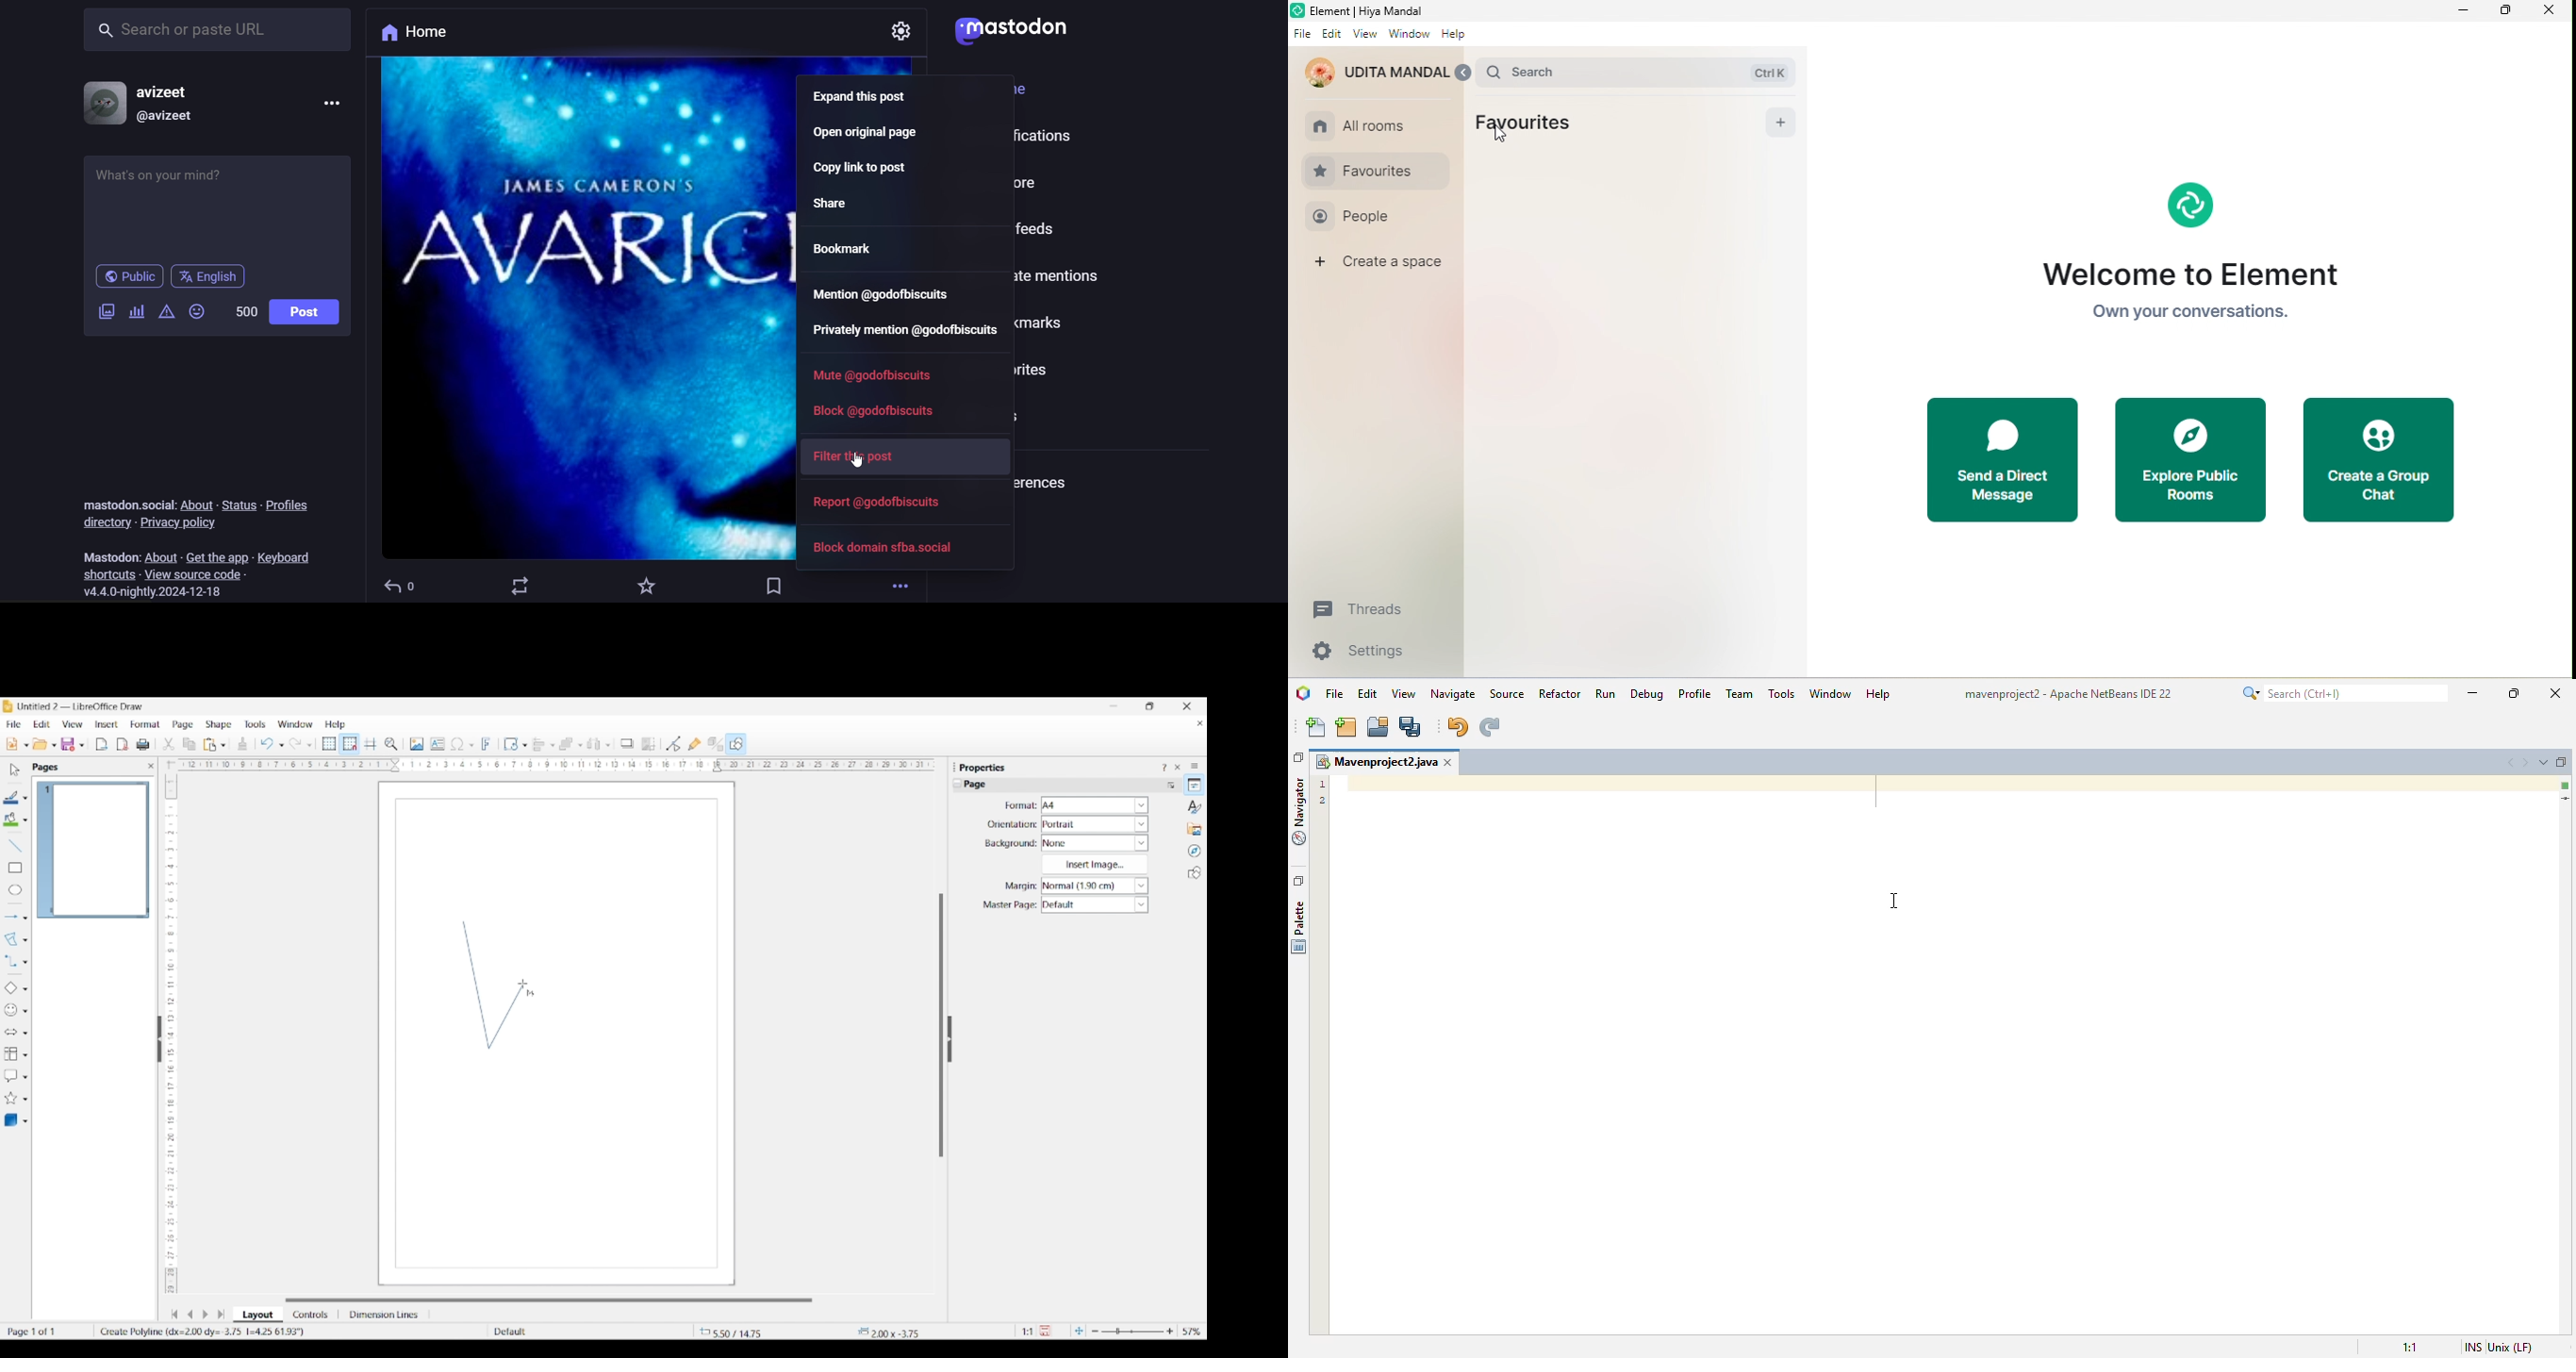 The image size is (2576, 1372). I want to click on notification, so click(1006, 134).